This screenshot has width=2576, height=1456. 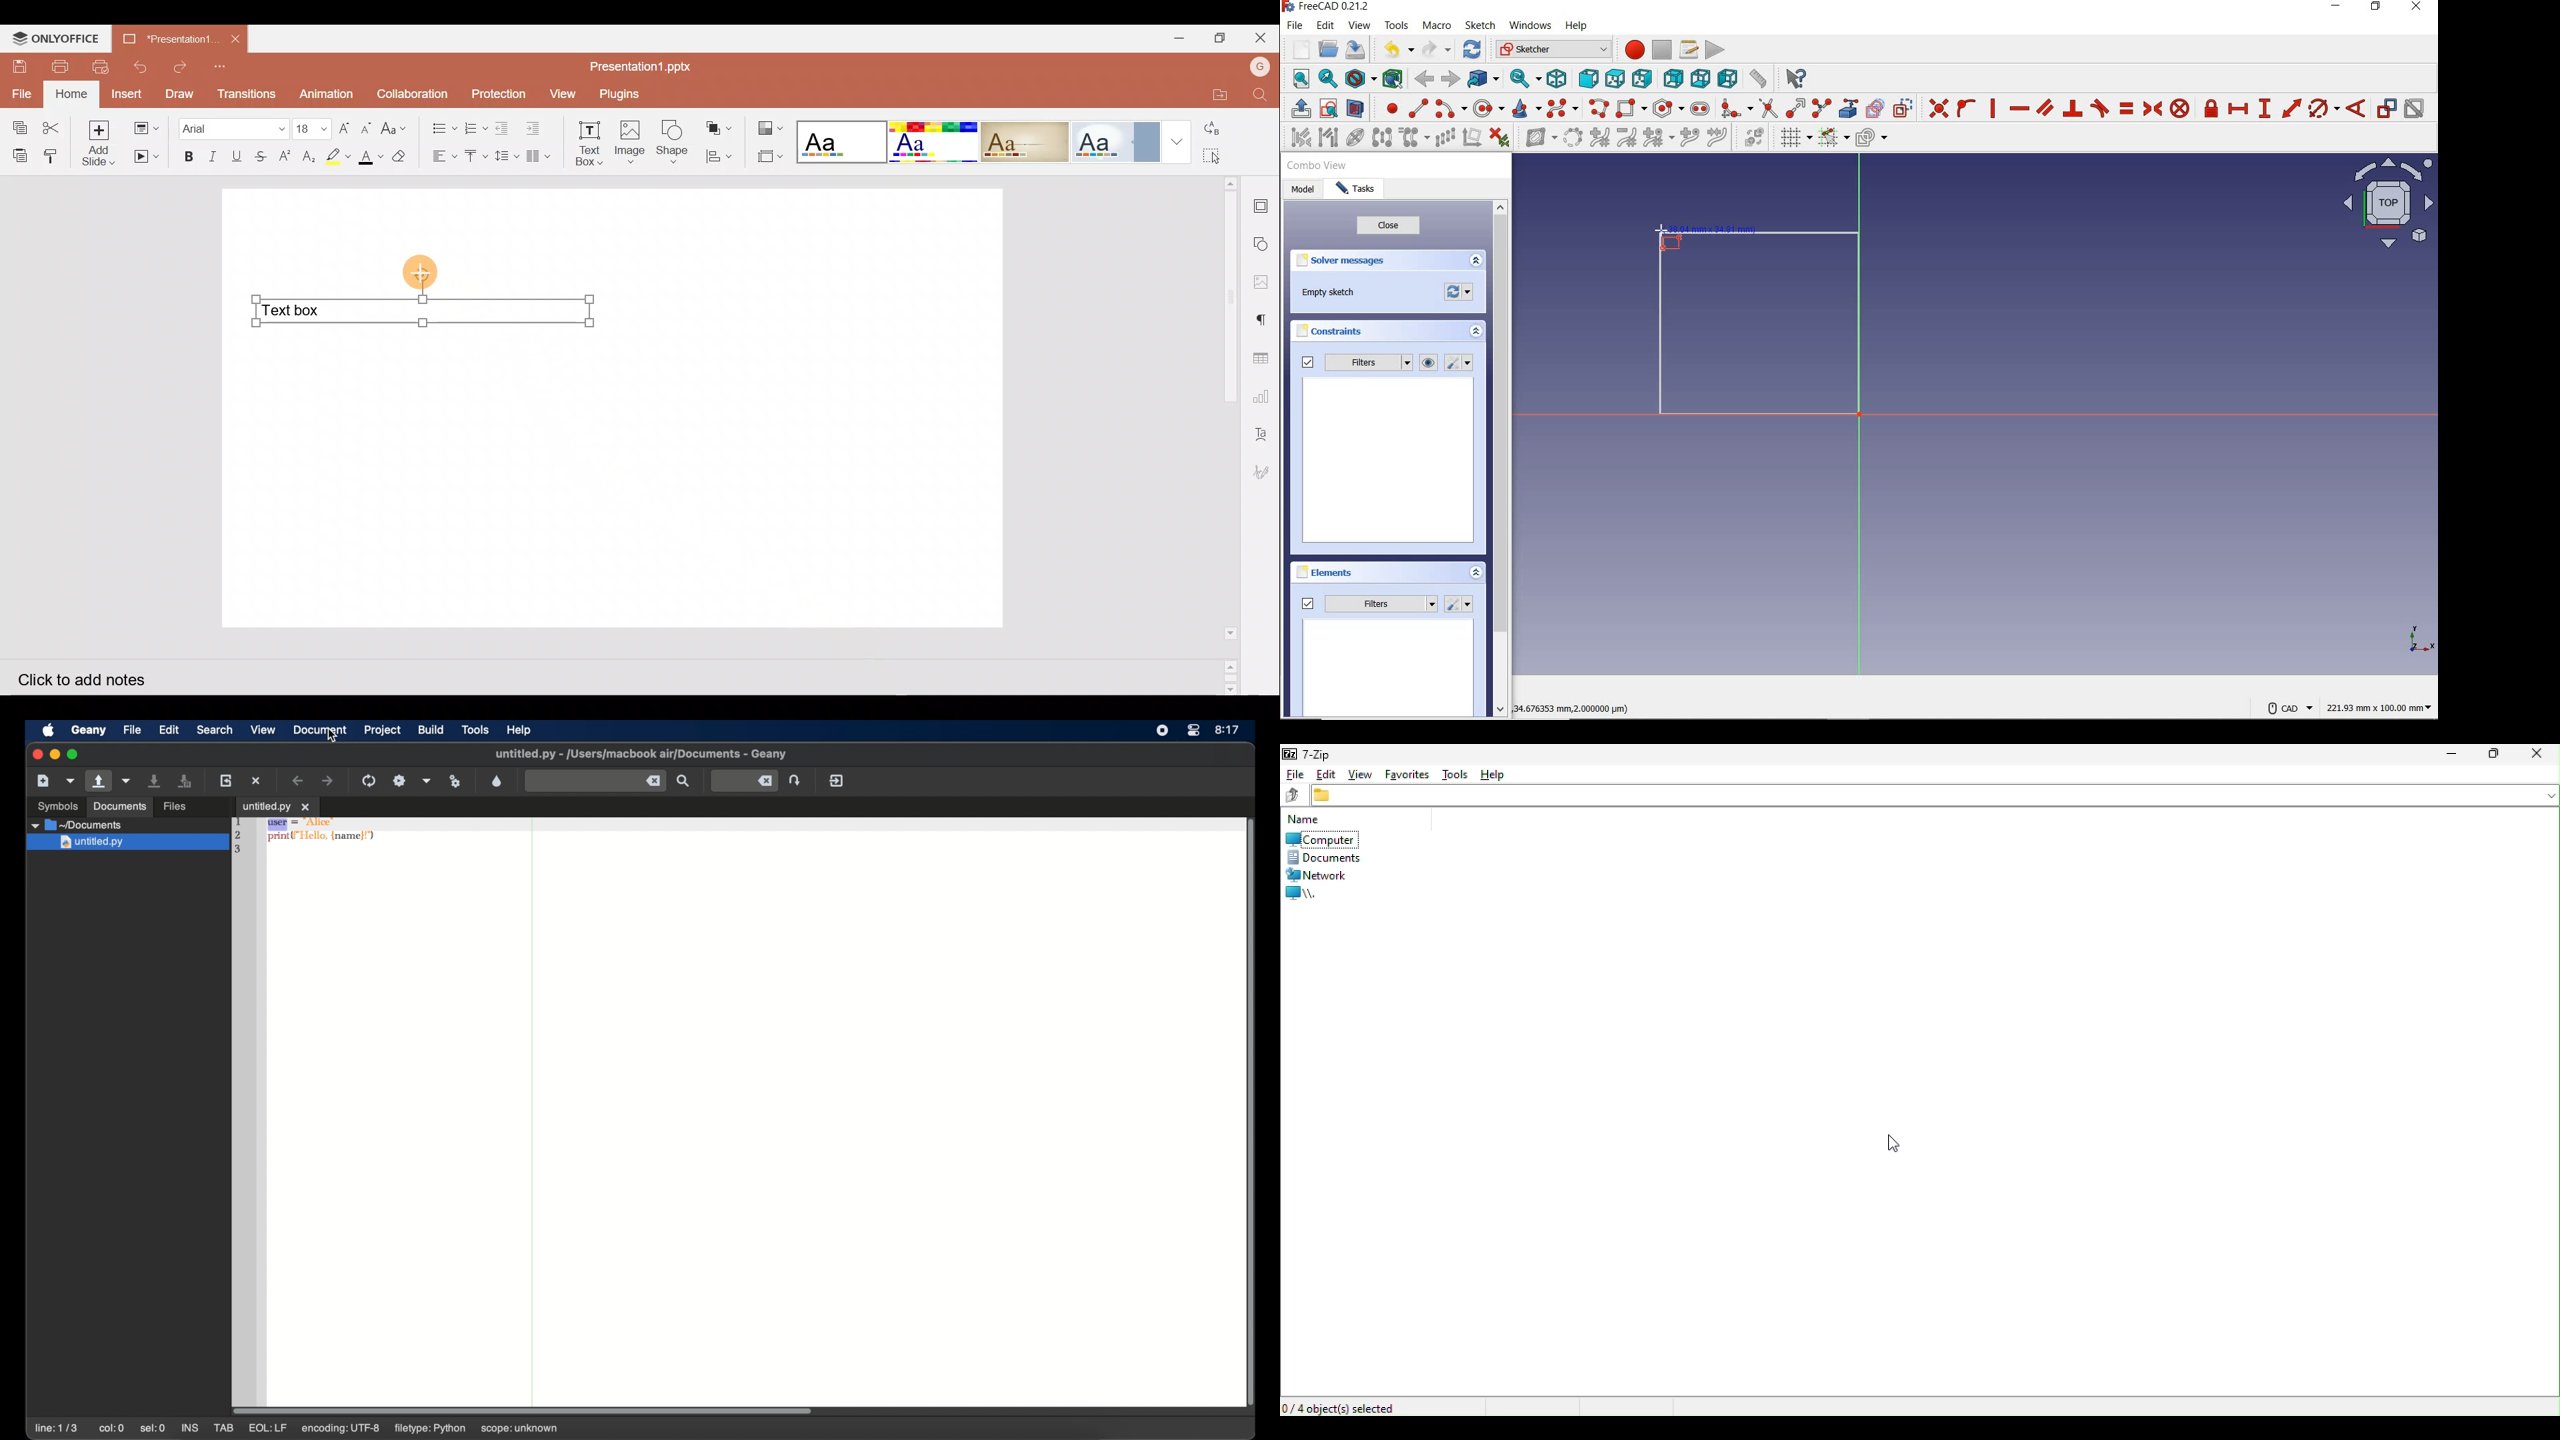 I want to click on constrain vertical distance, so click(x=2267, y=110).